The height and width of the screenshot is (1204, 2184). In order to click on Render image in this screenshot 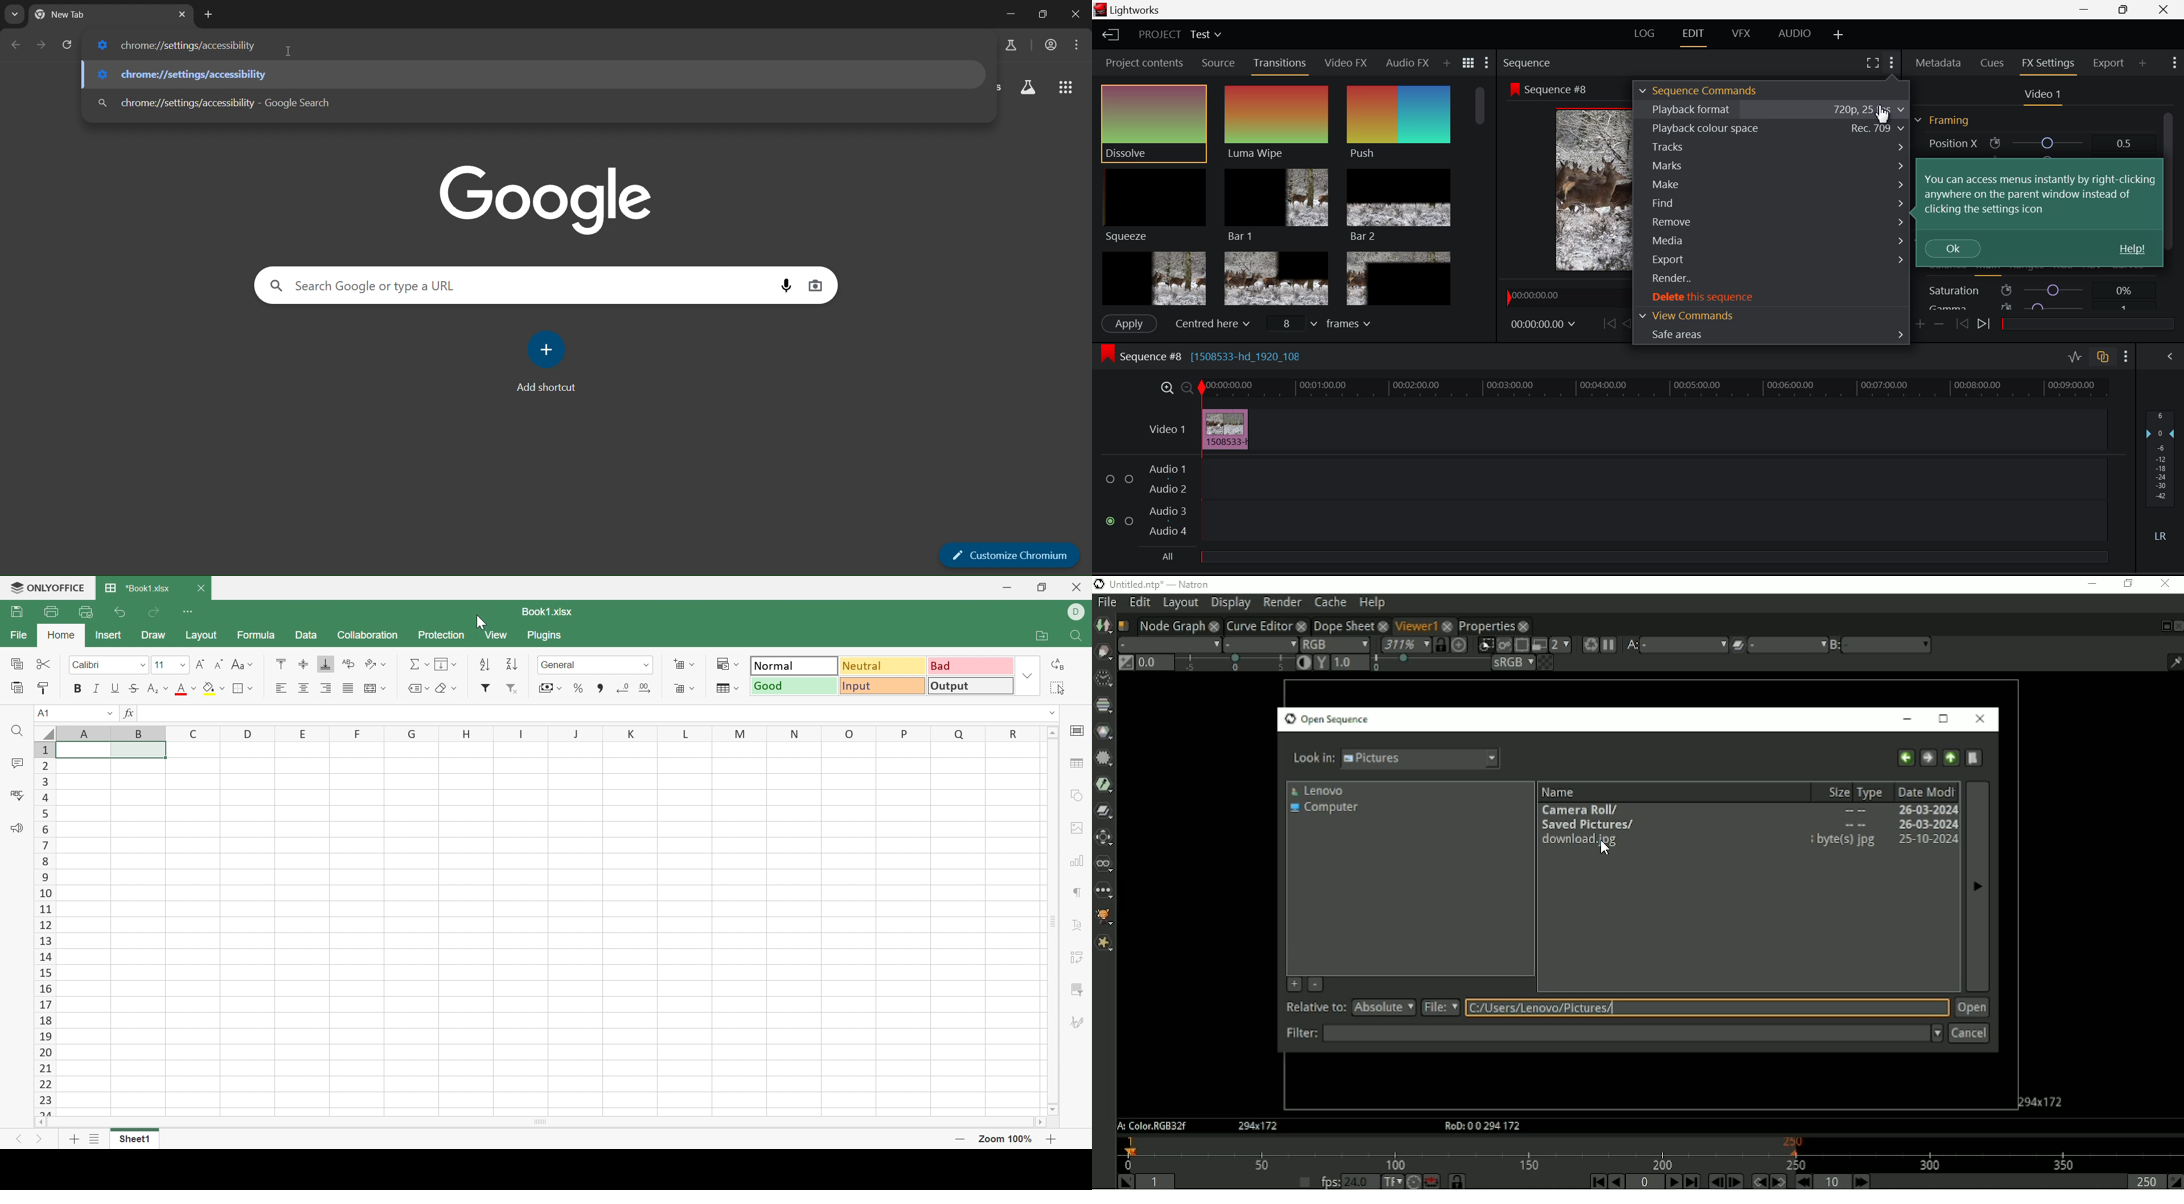, I will do `click(1503, 645)`.